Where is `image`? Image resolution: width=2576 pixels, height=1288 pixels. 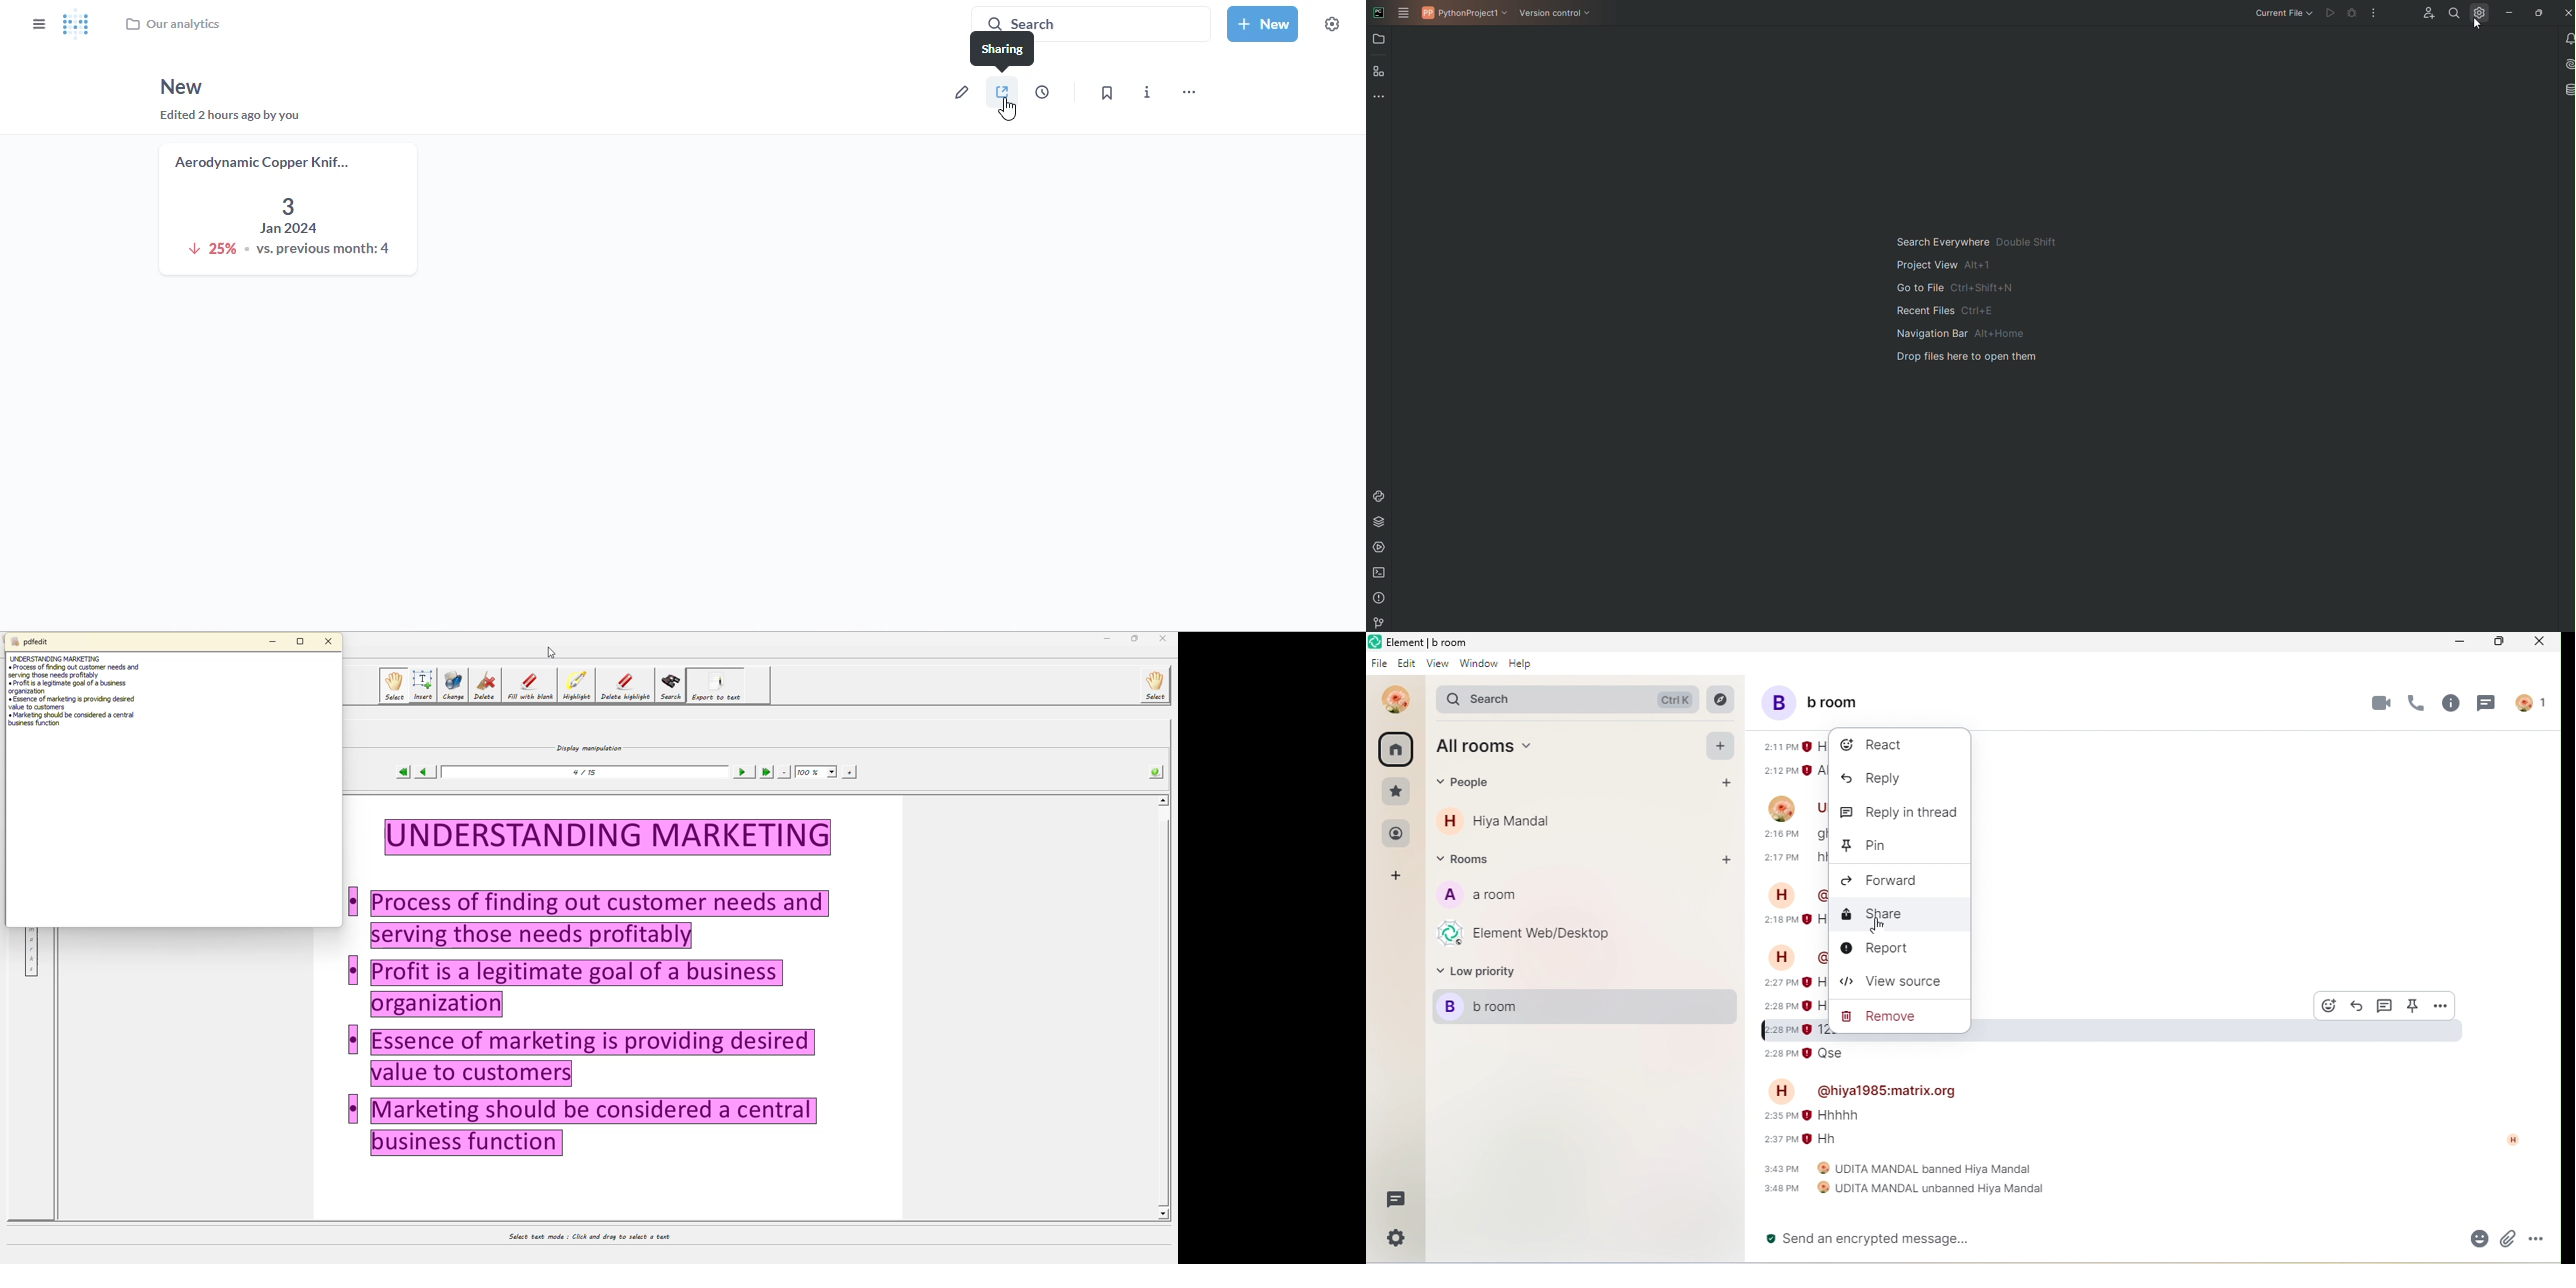 image is located at coordinates (1778, 807).